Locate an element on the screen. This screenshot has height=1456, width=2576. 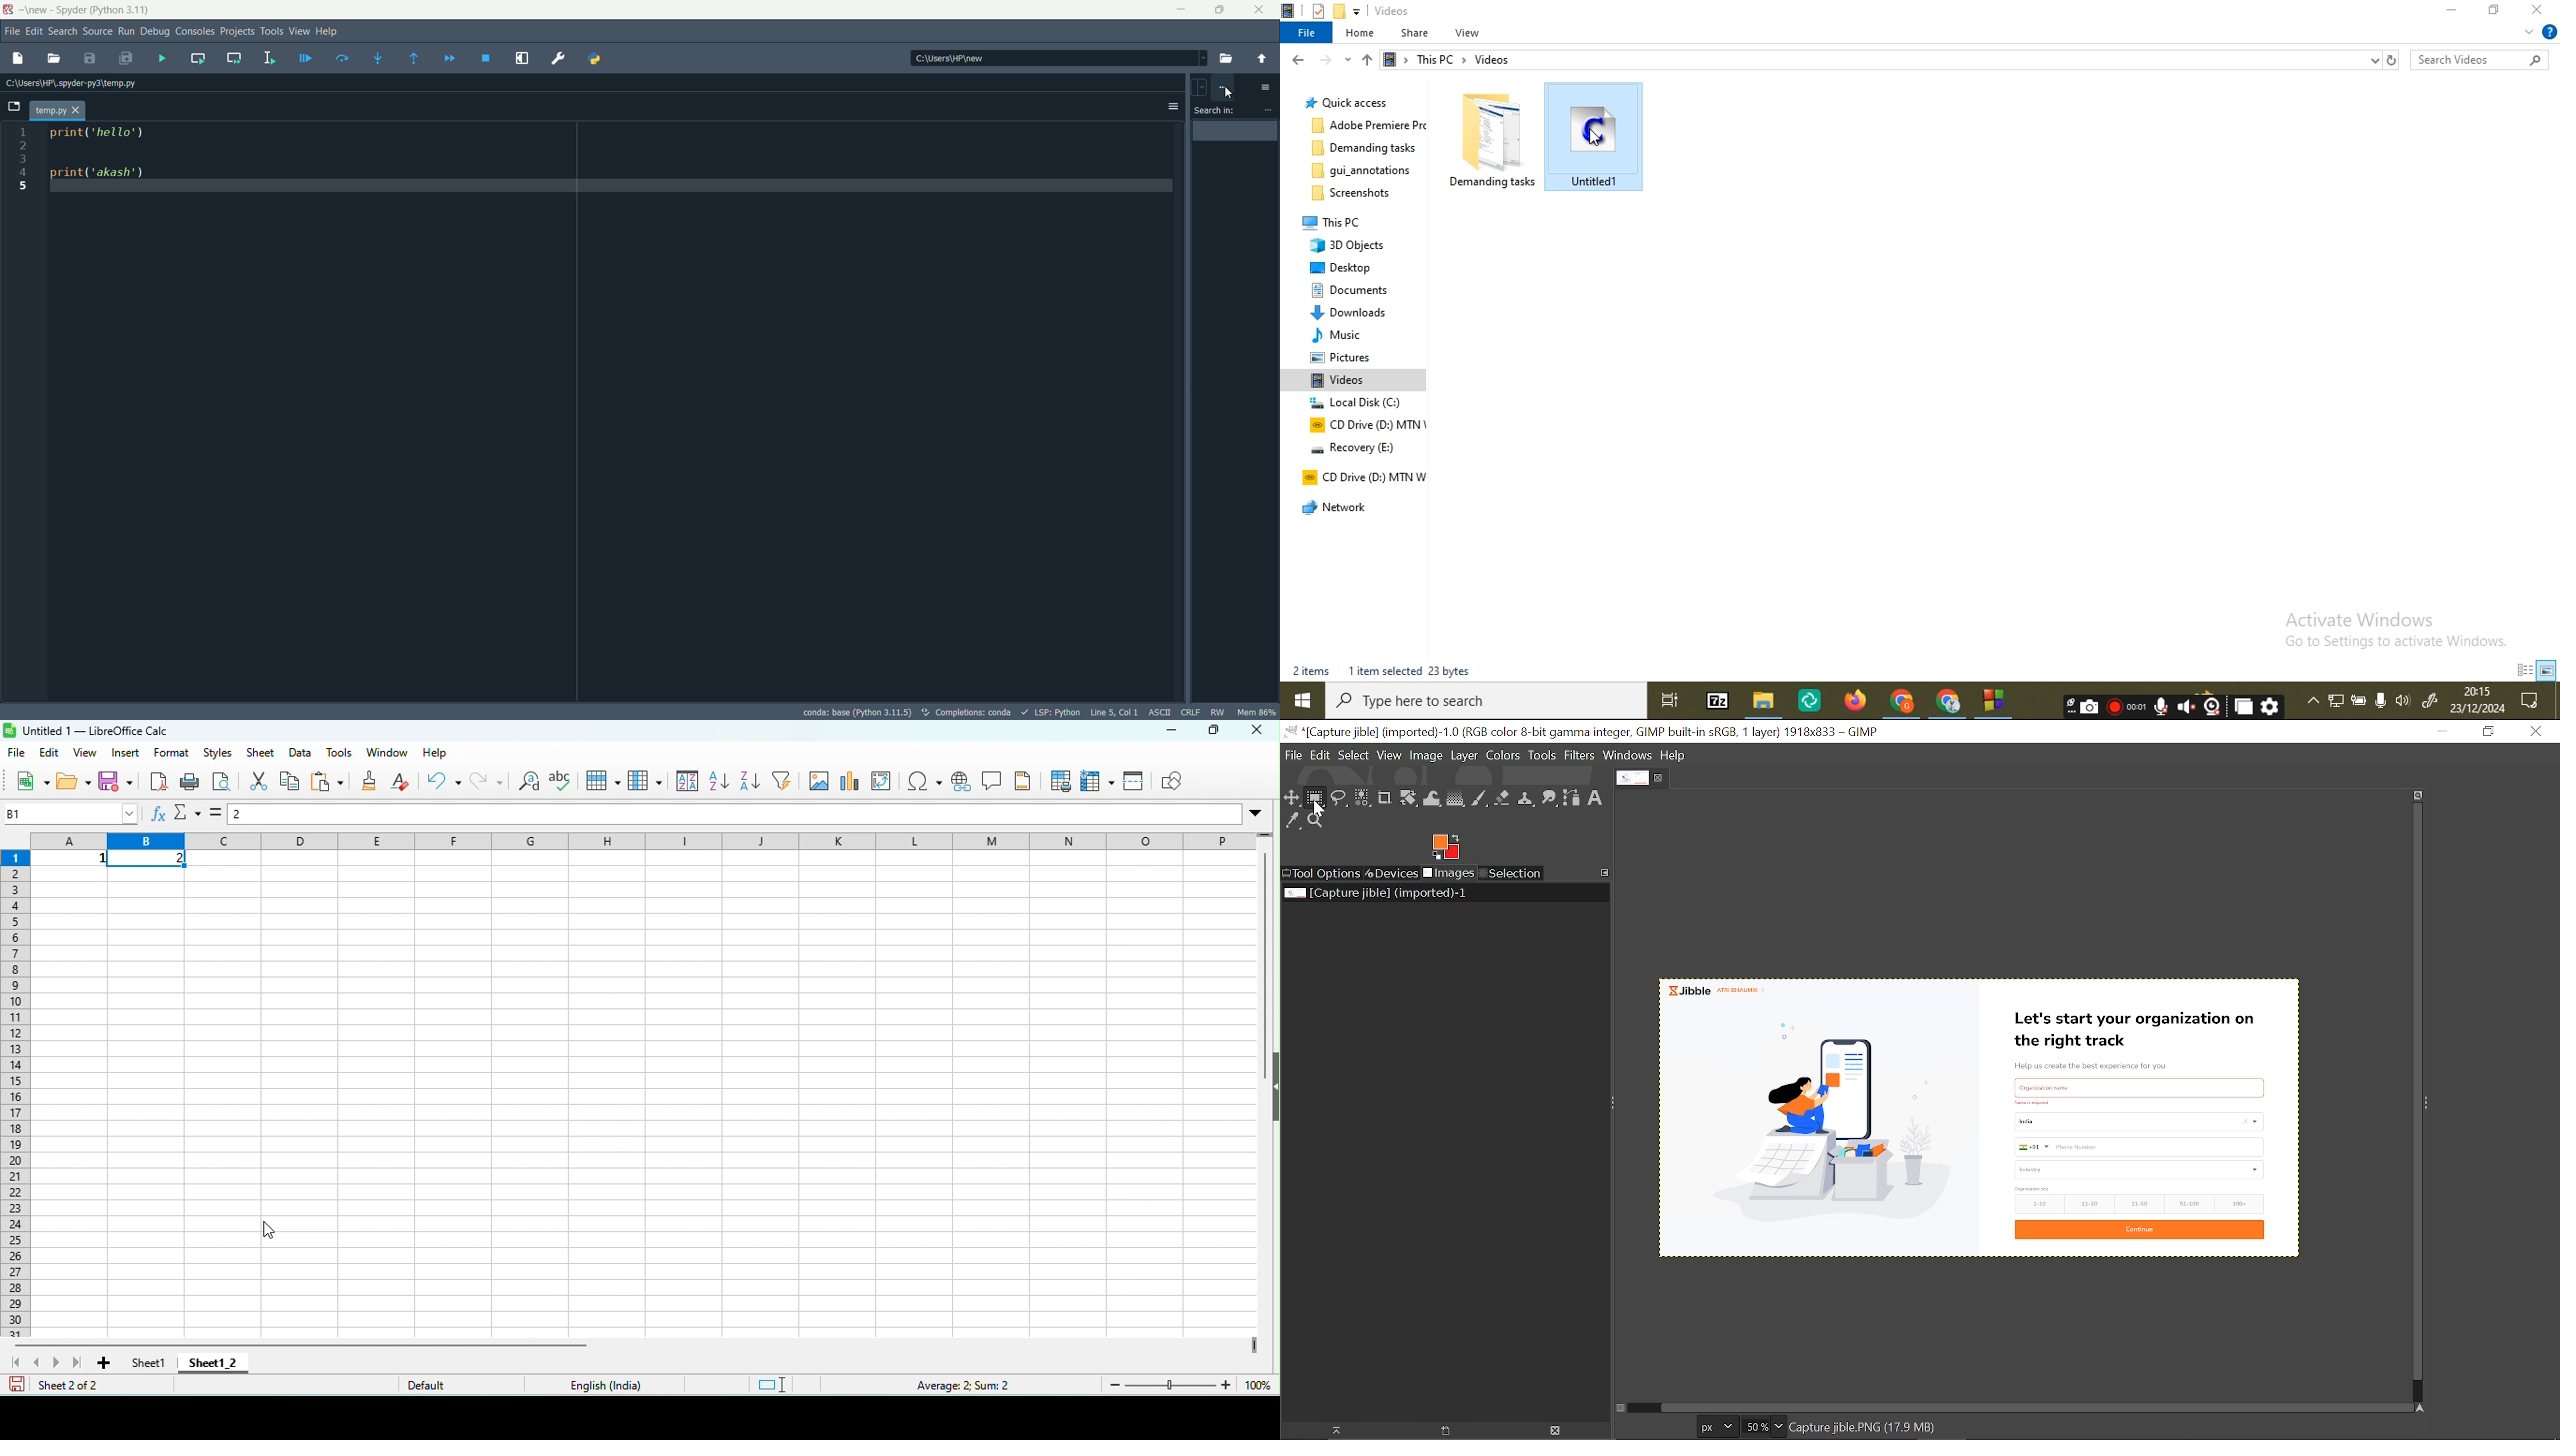
Consoles Menu is located at coordinates (191, 33).